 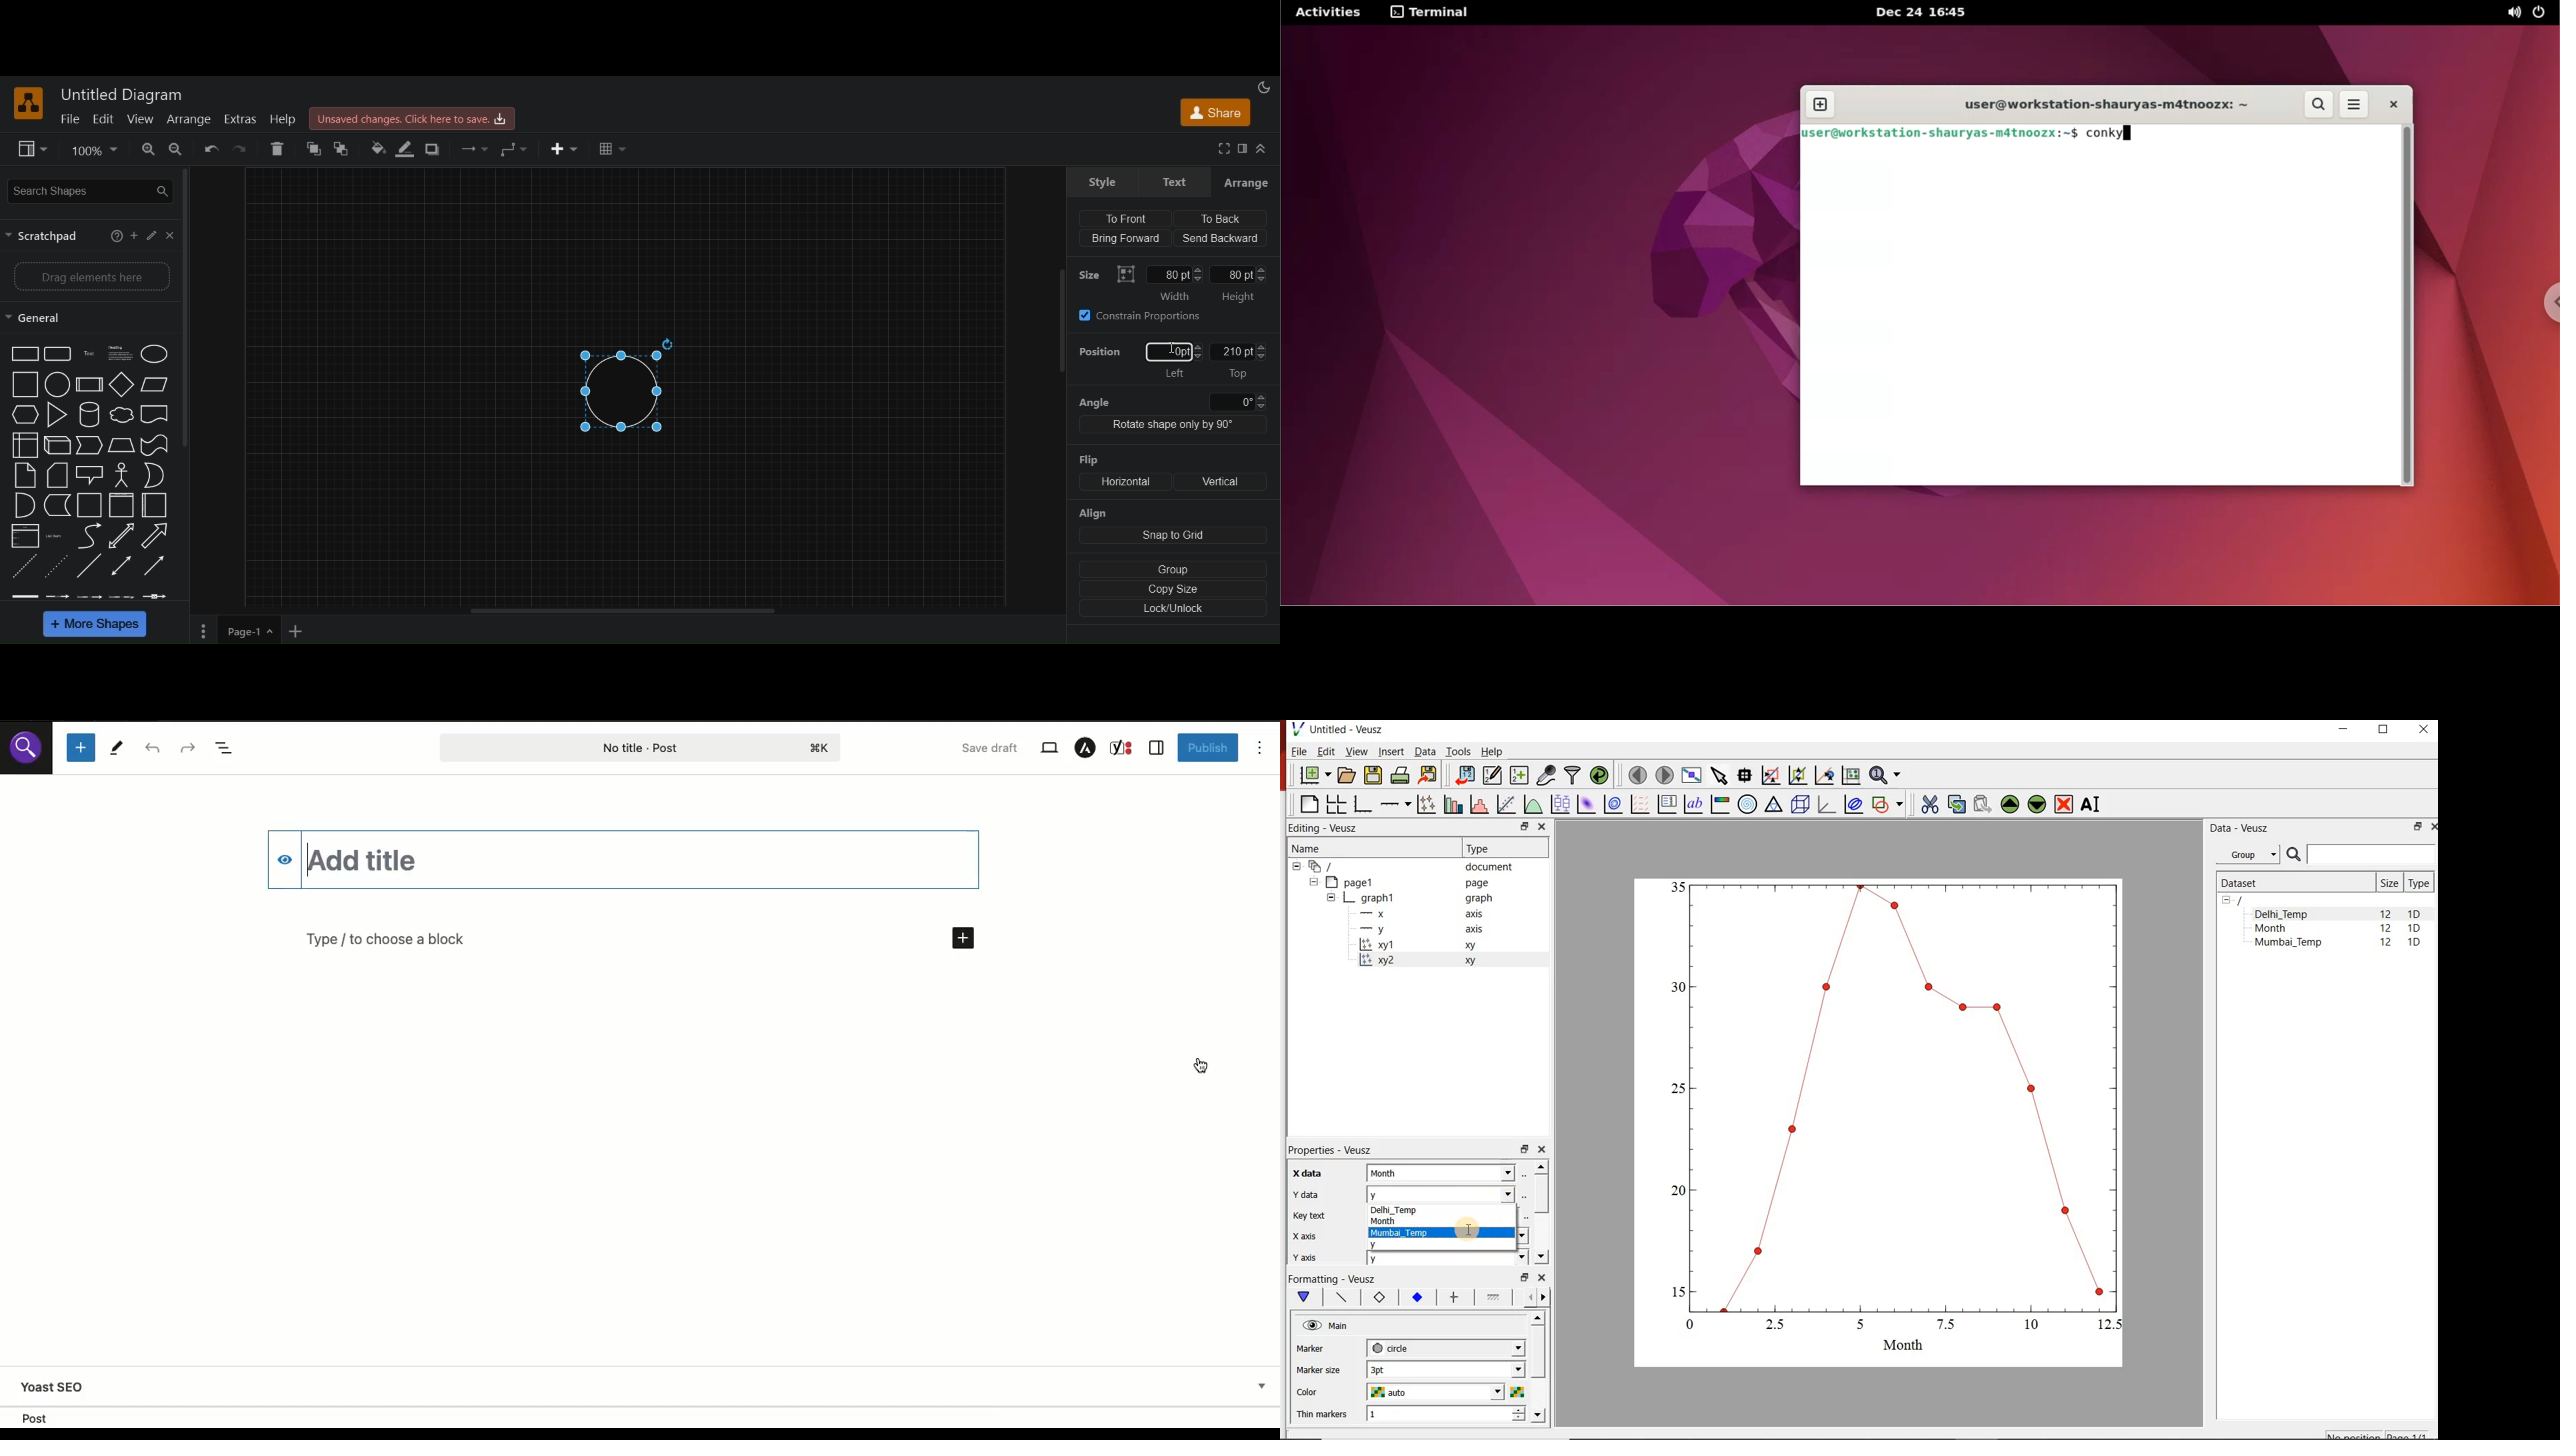 What do you see at coordinates (1085, 749) in the screenshot?
I see `Astra` at bounding box center [1085, 749].